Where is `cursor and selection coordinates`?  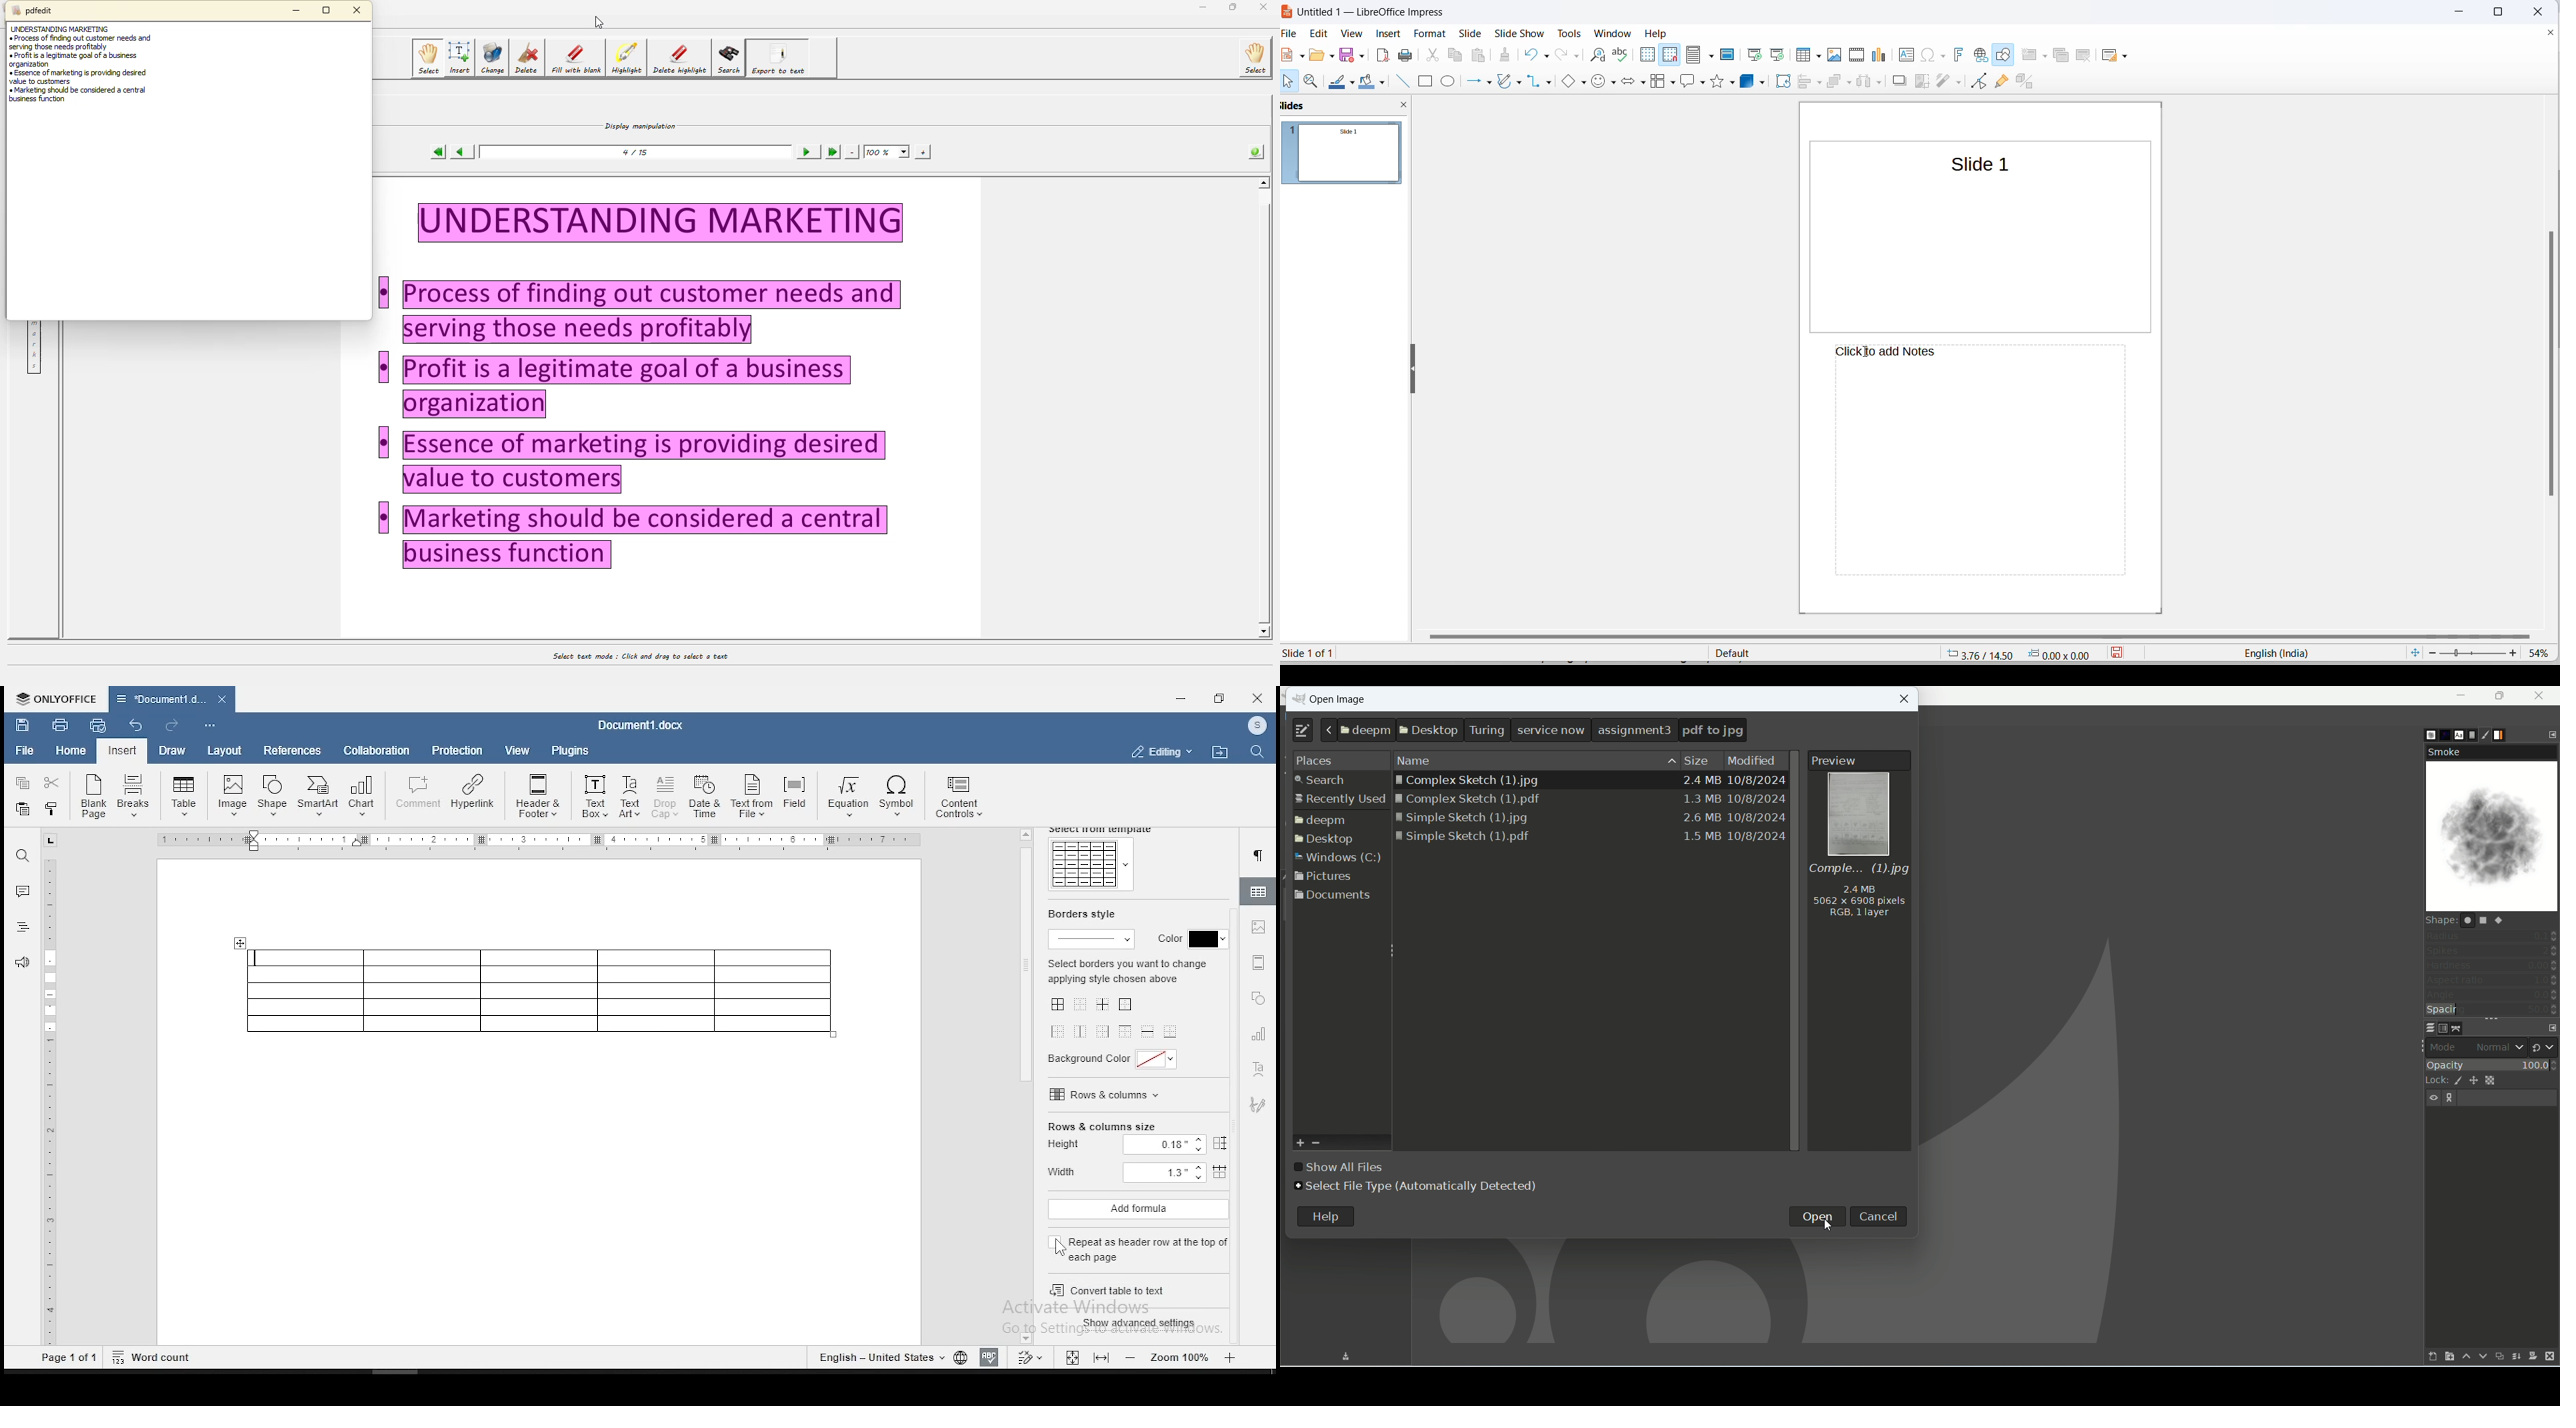 cursor and selection coordinates is located at coordinates (2023, 654).